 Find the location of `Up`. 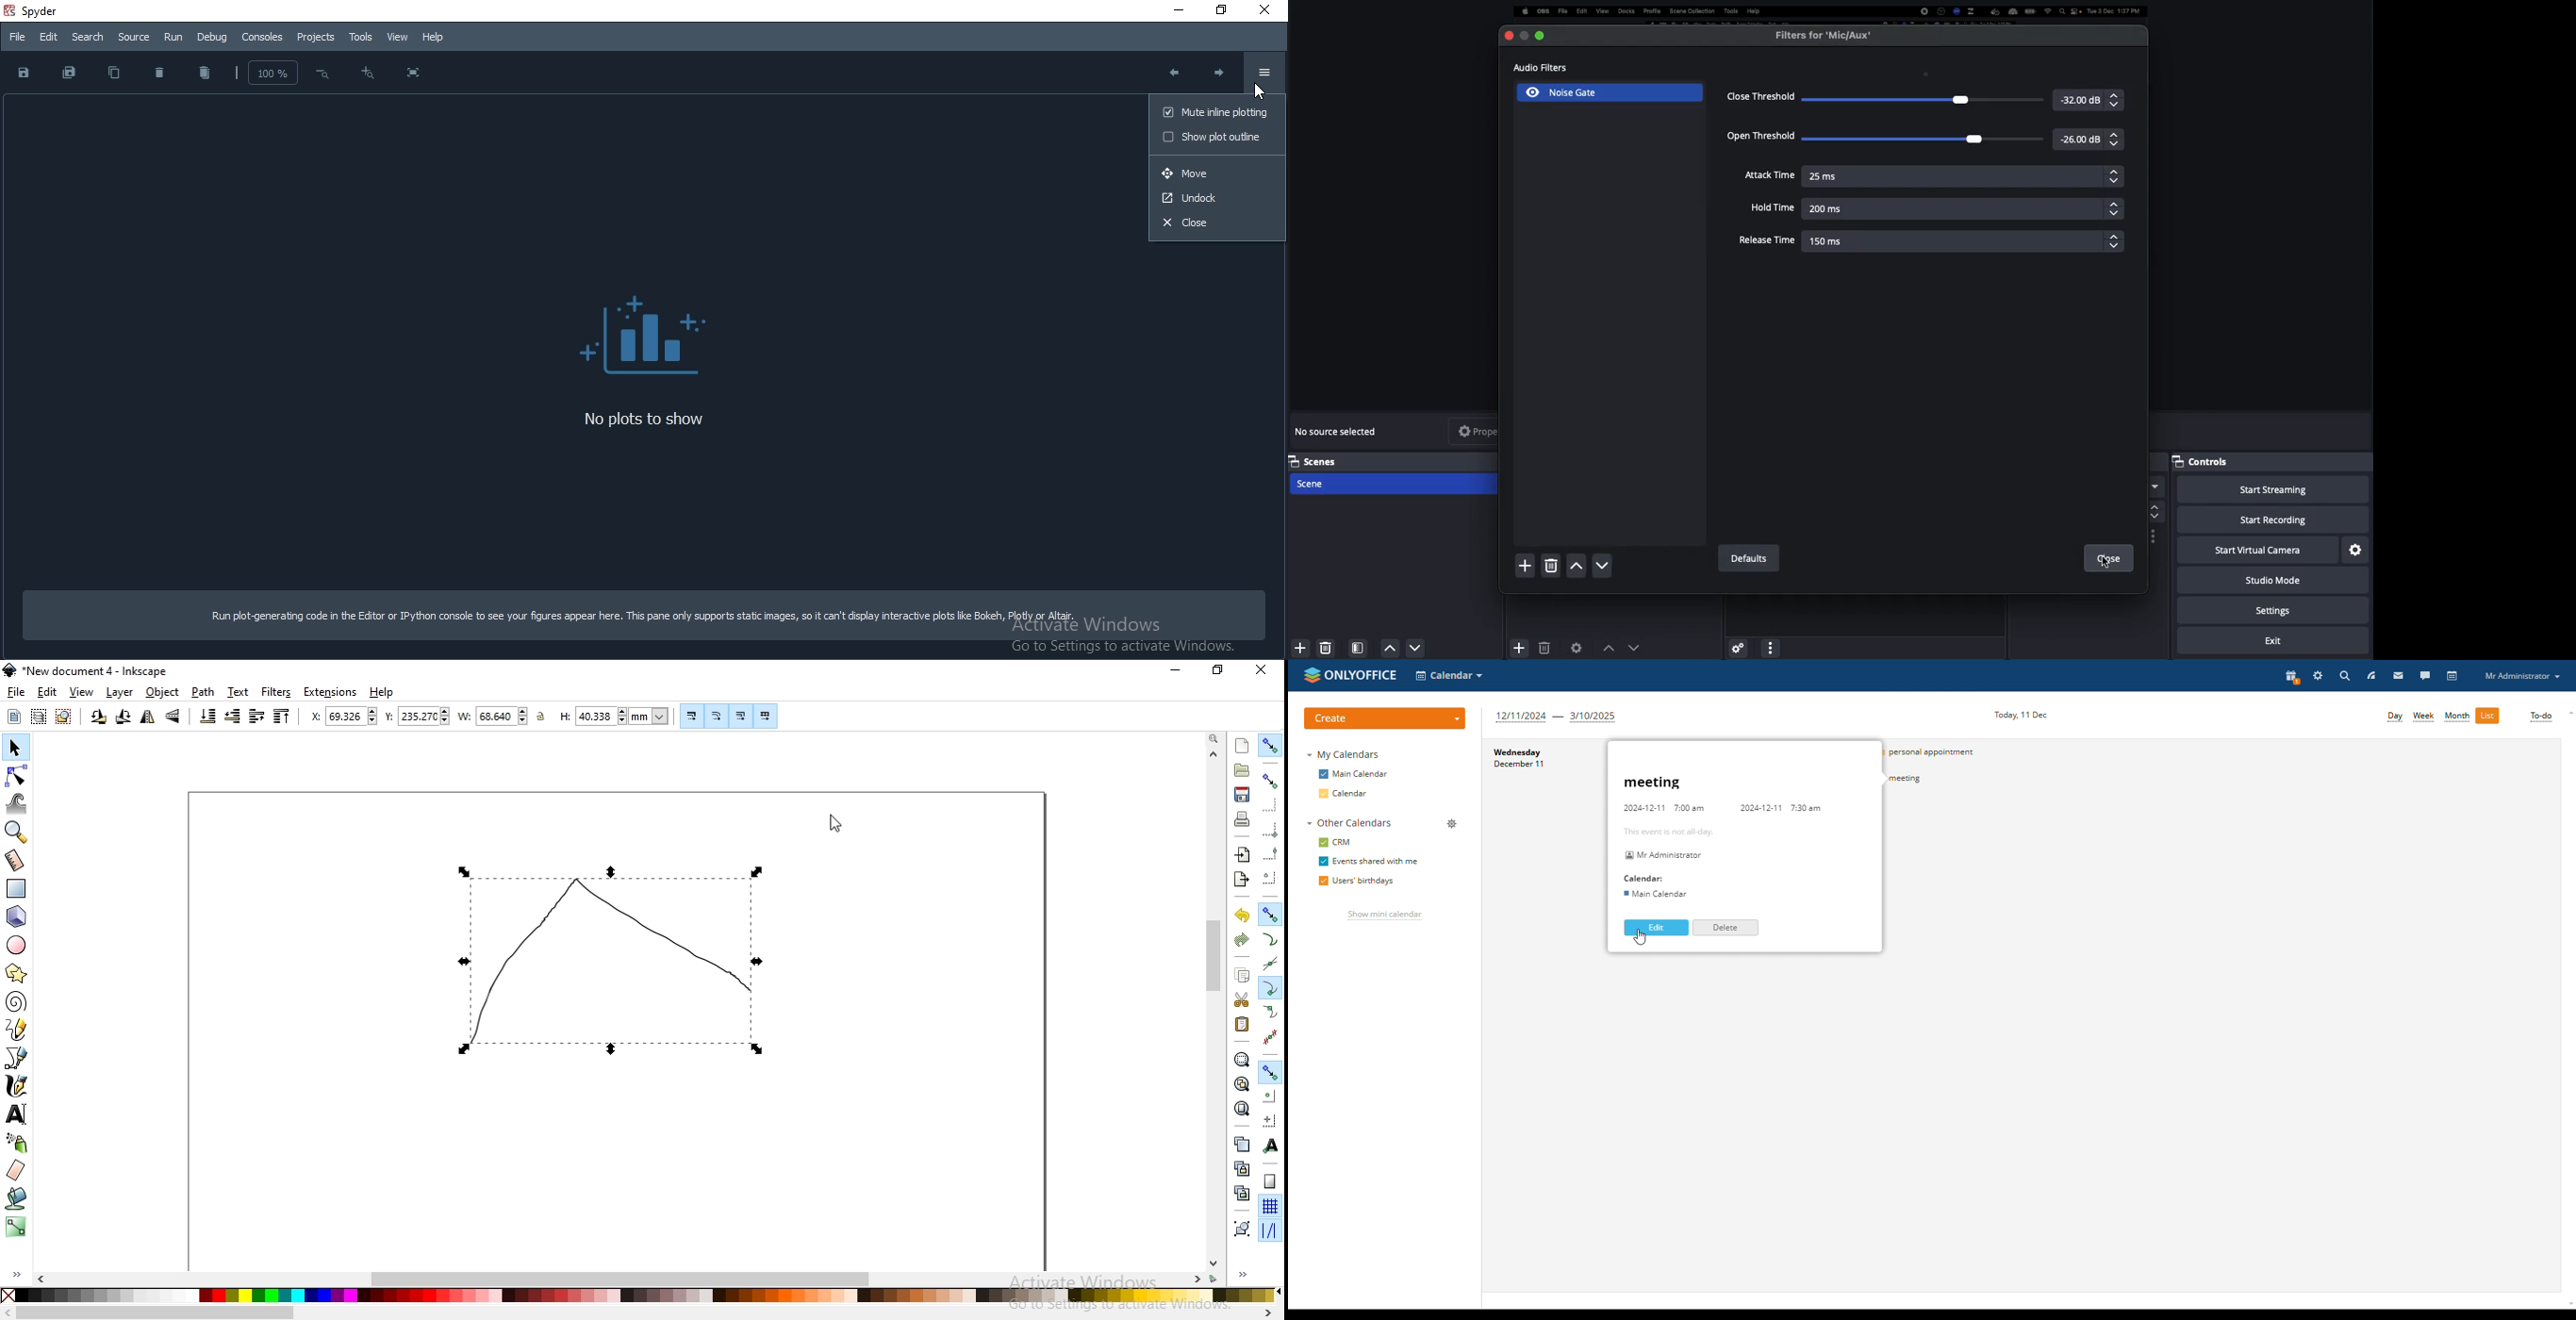

Up is located at coordinates (1391, 648).